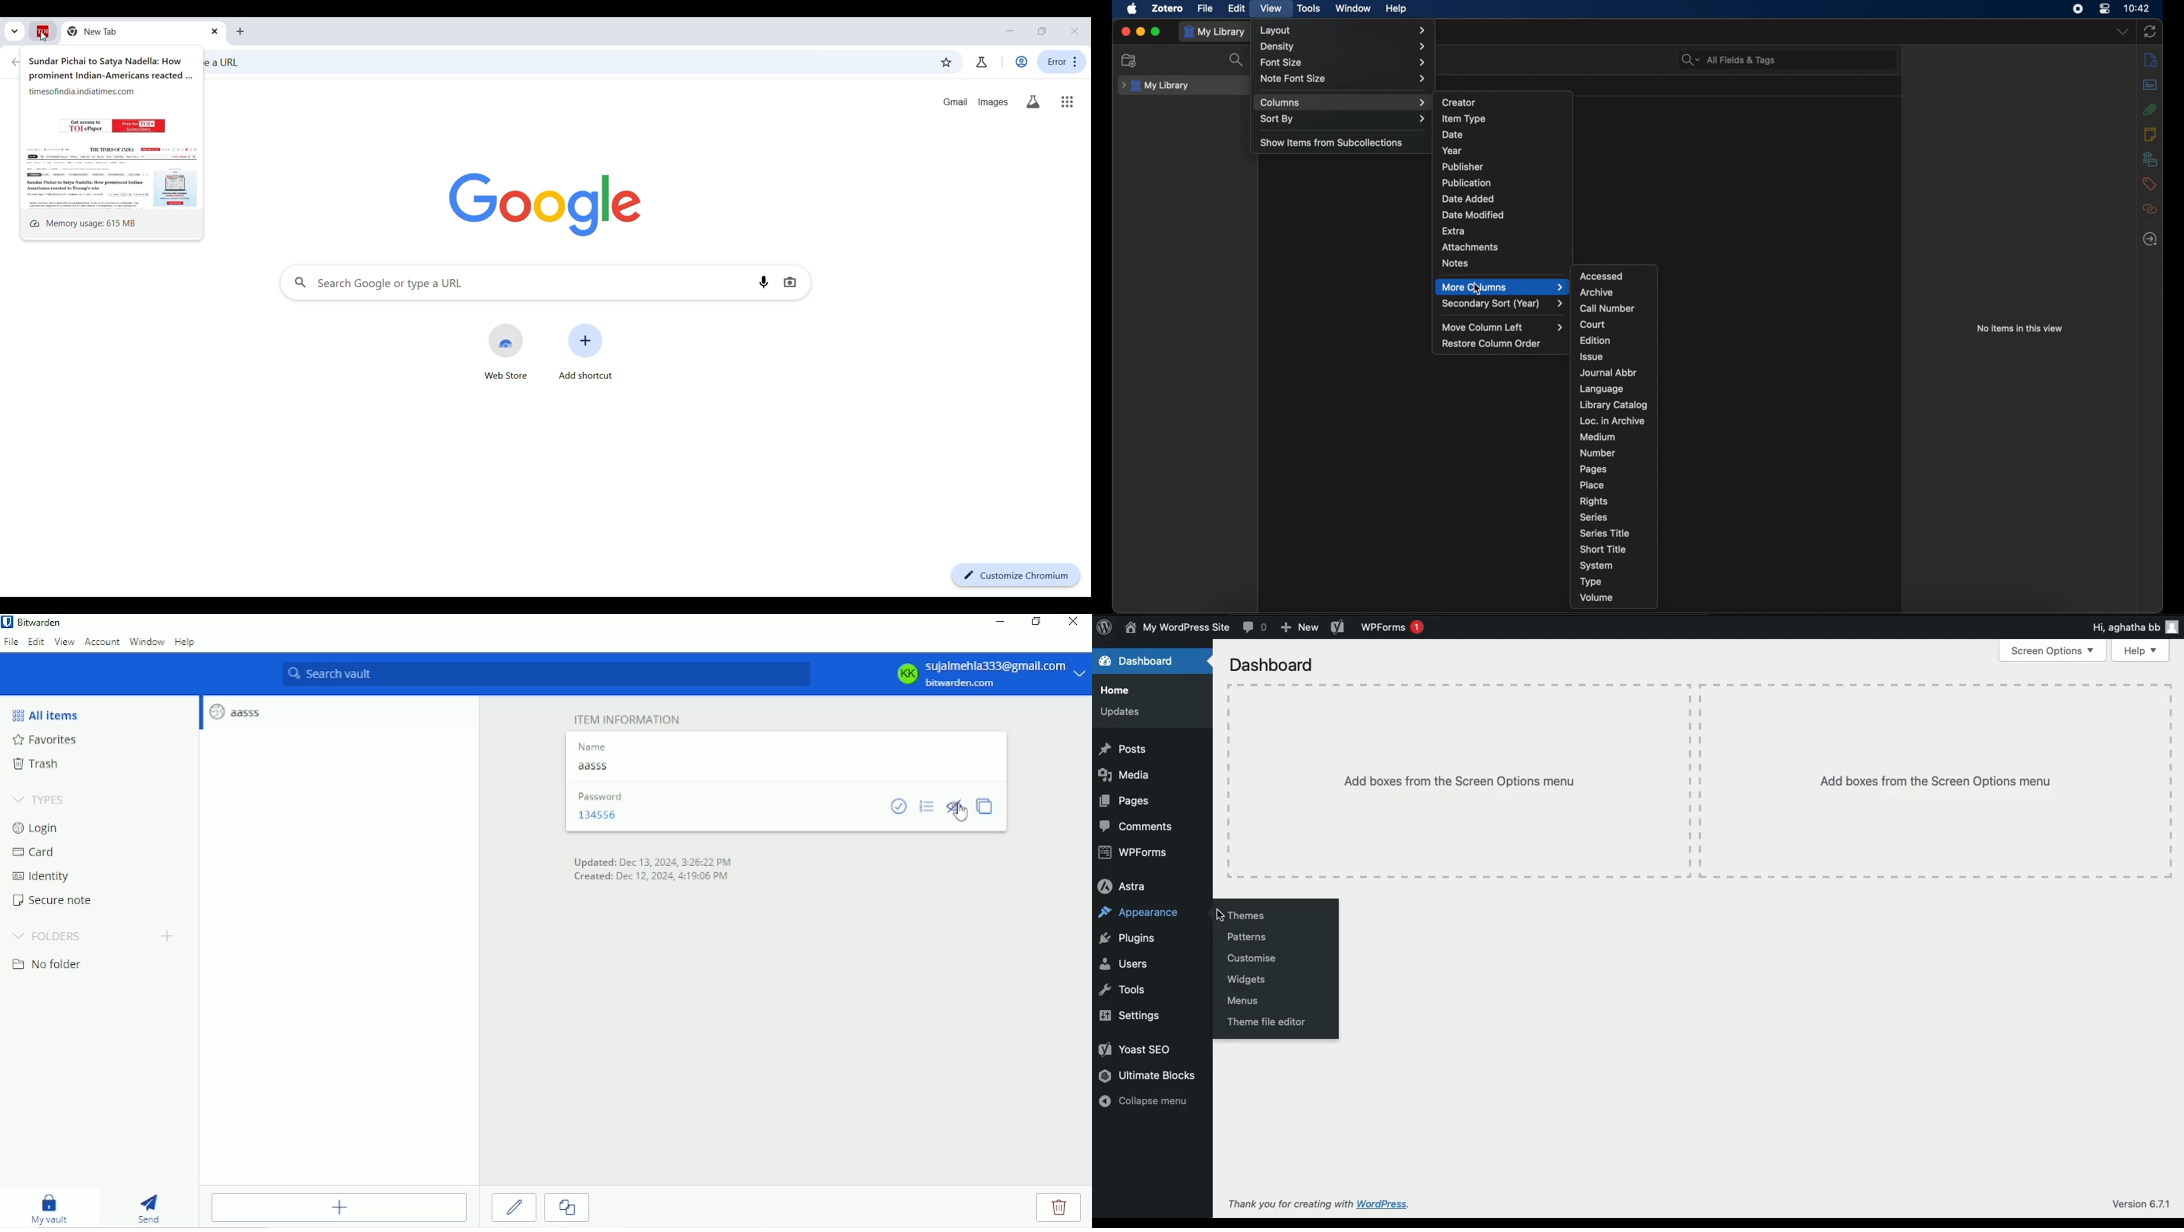  Describe the element at coordinates (1205, 9) in the screenshot. I see `file` at that location.